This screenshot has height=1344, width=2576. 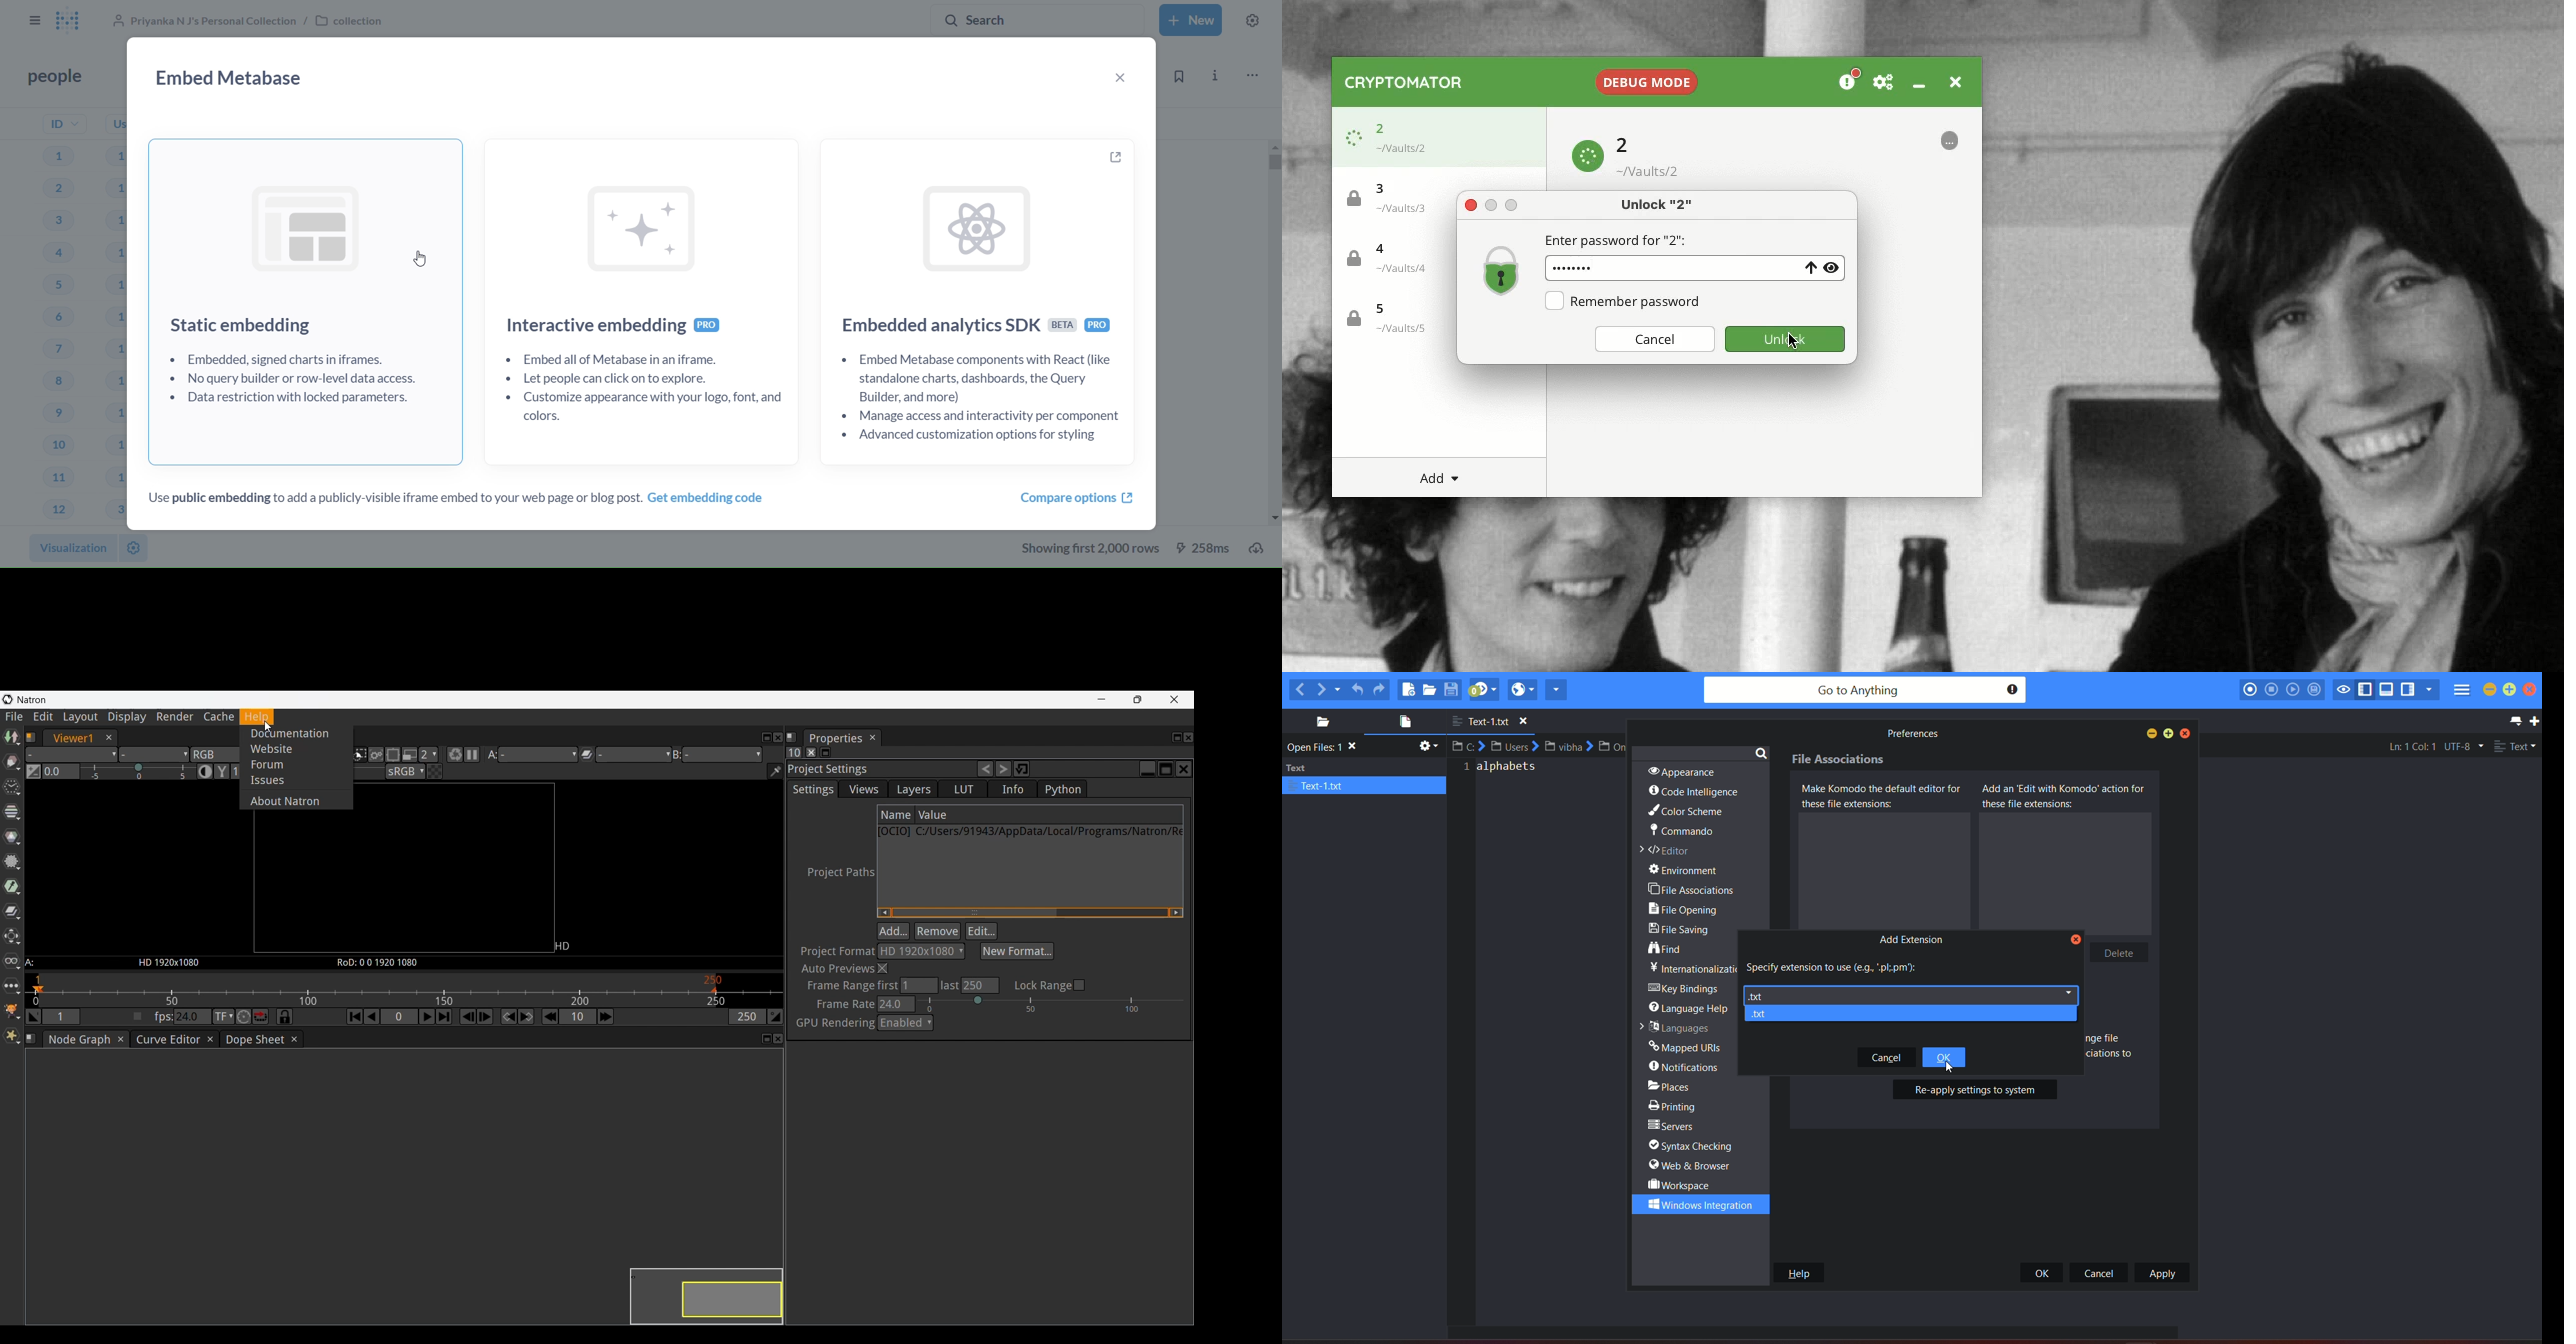 I want to click on Delete, so click(x=2121, y=952).